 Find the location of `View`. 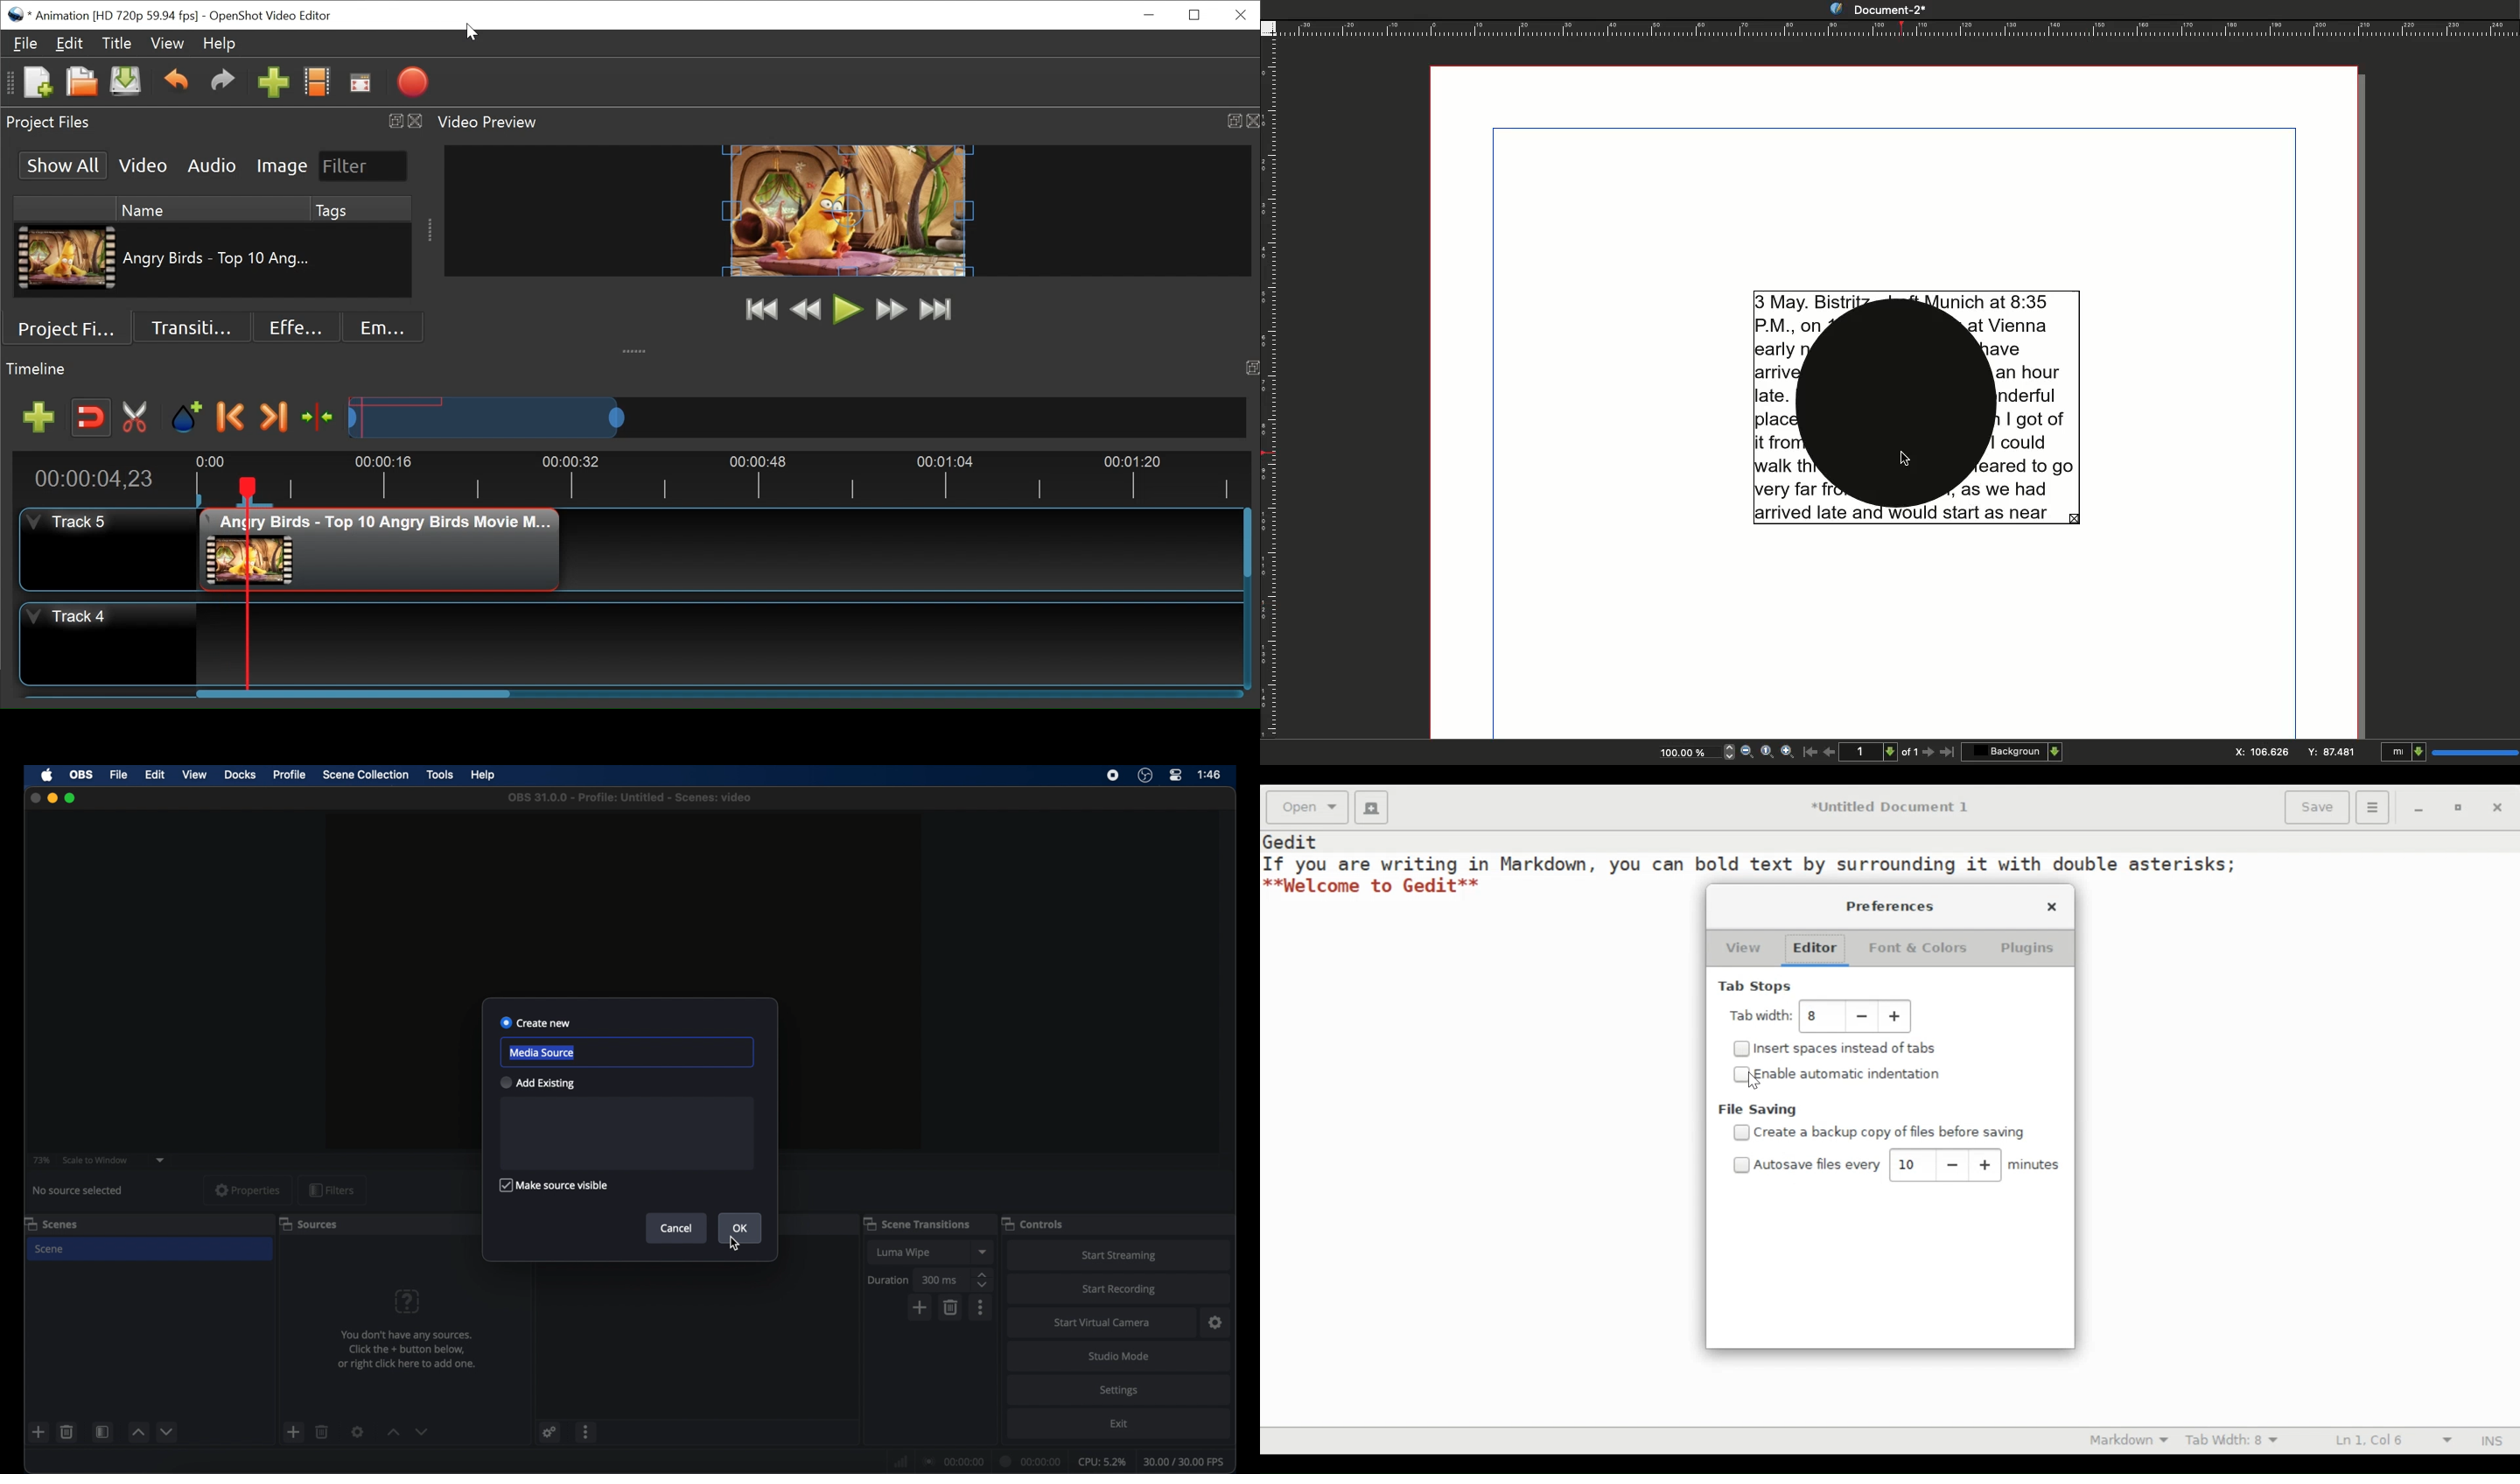

View is located at coordinates (167, 43).